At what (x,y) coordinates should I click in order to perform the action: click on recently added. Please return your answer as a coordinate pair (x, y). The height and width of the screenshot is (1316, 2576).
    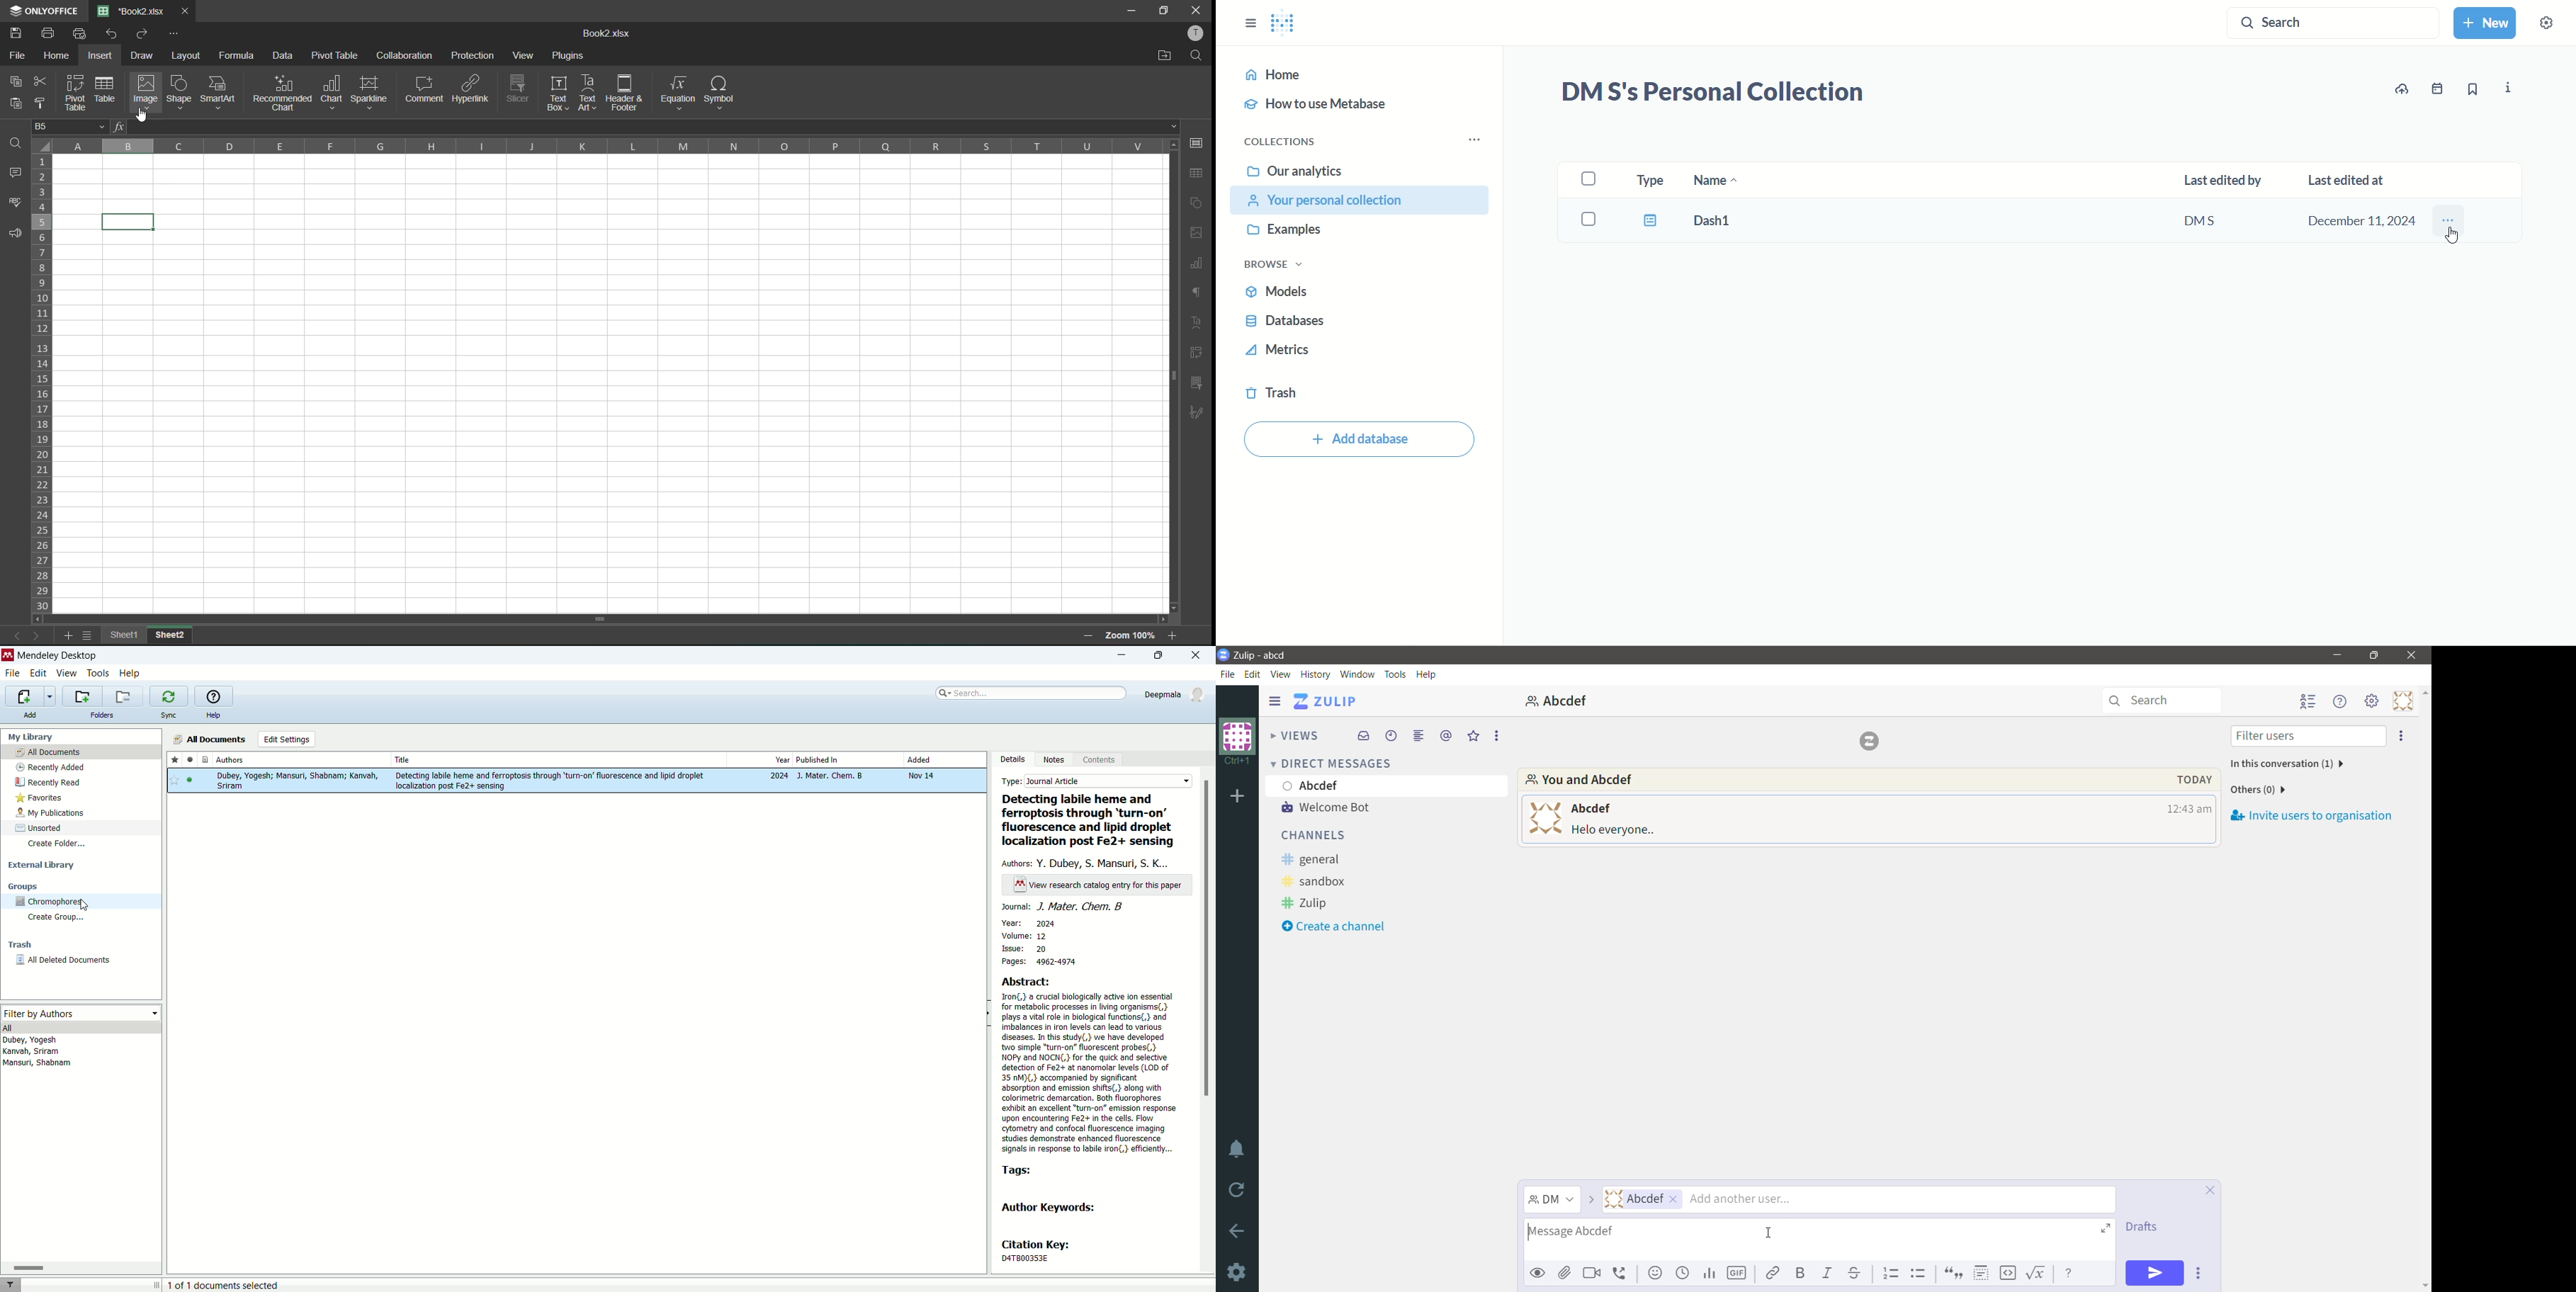
    Looking at the image, I should click on (51, 767).